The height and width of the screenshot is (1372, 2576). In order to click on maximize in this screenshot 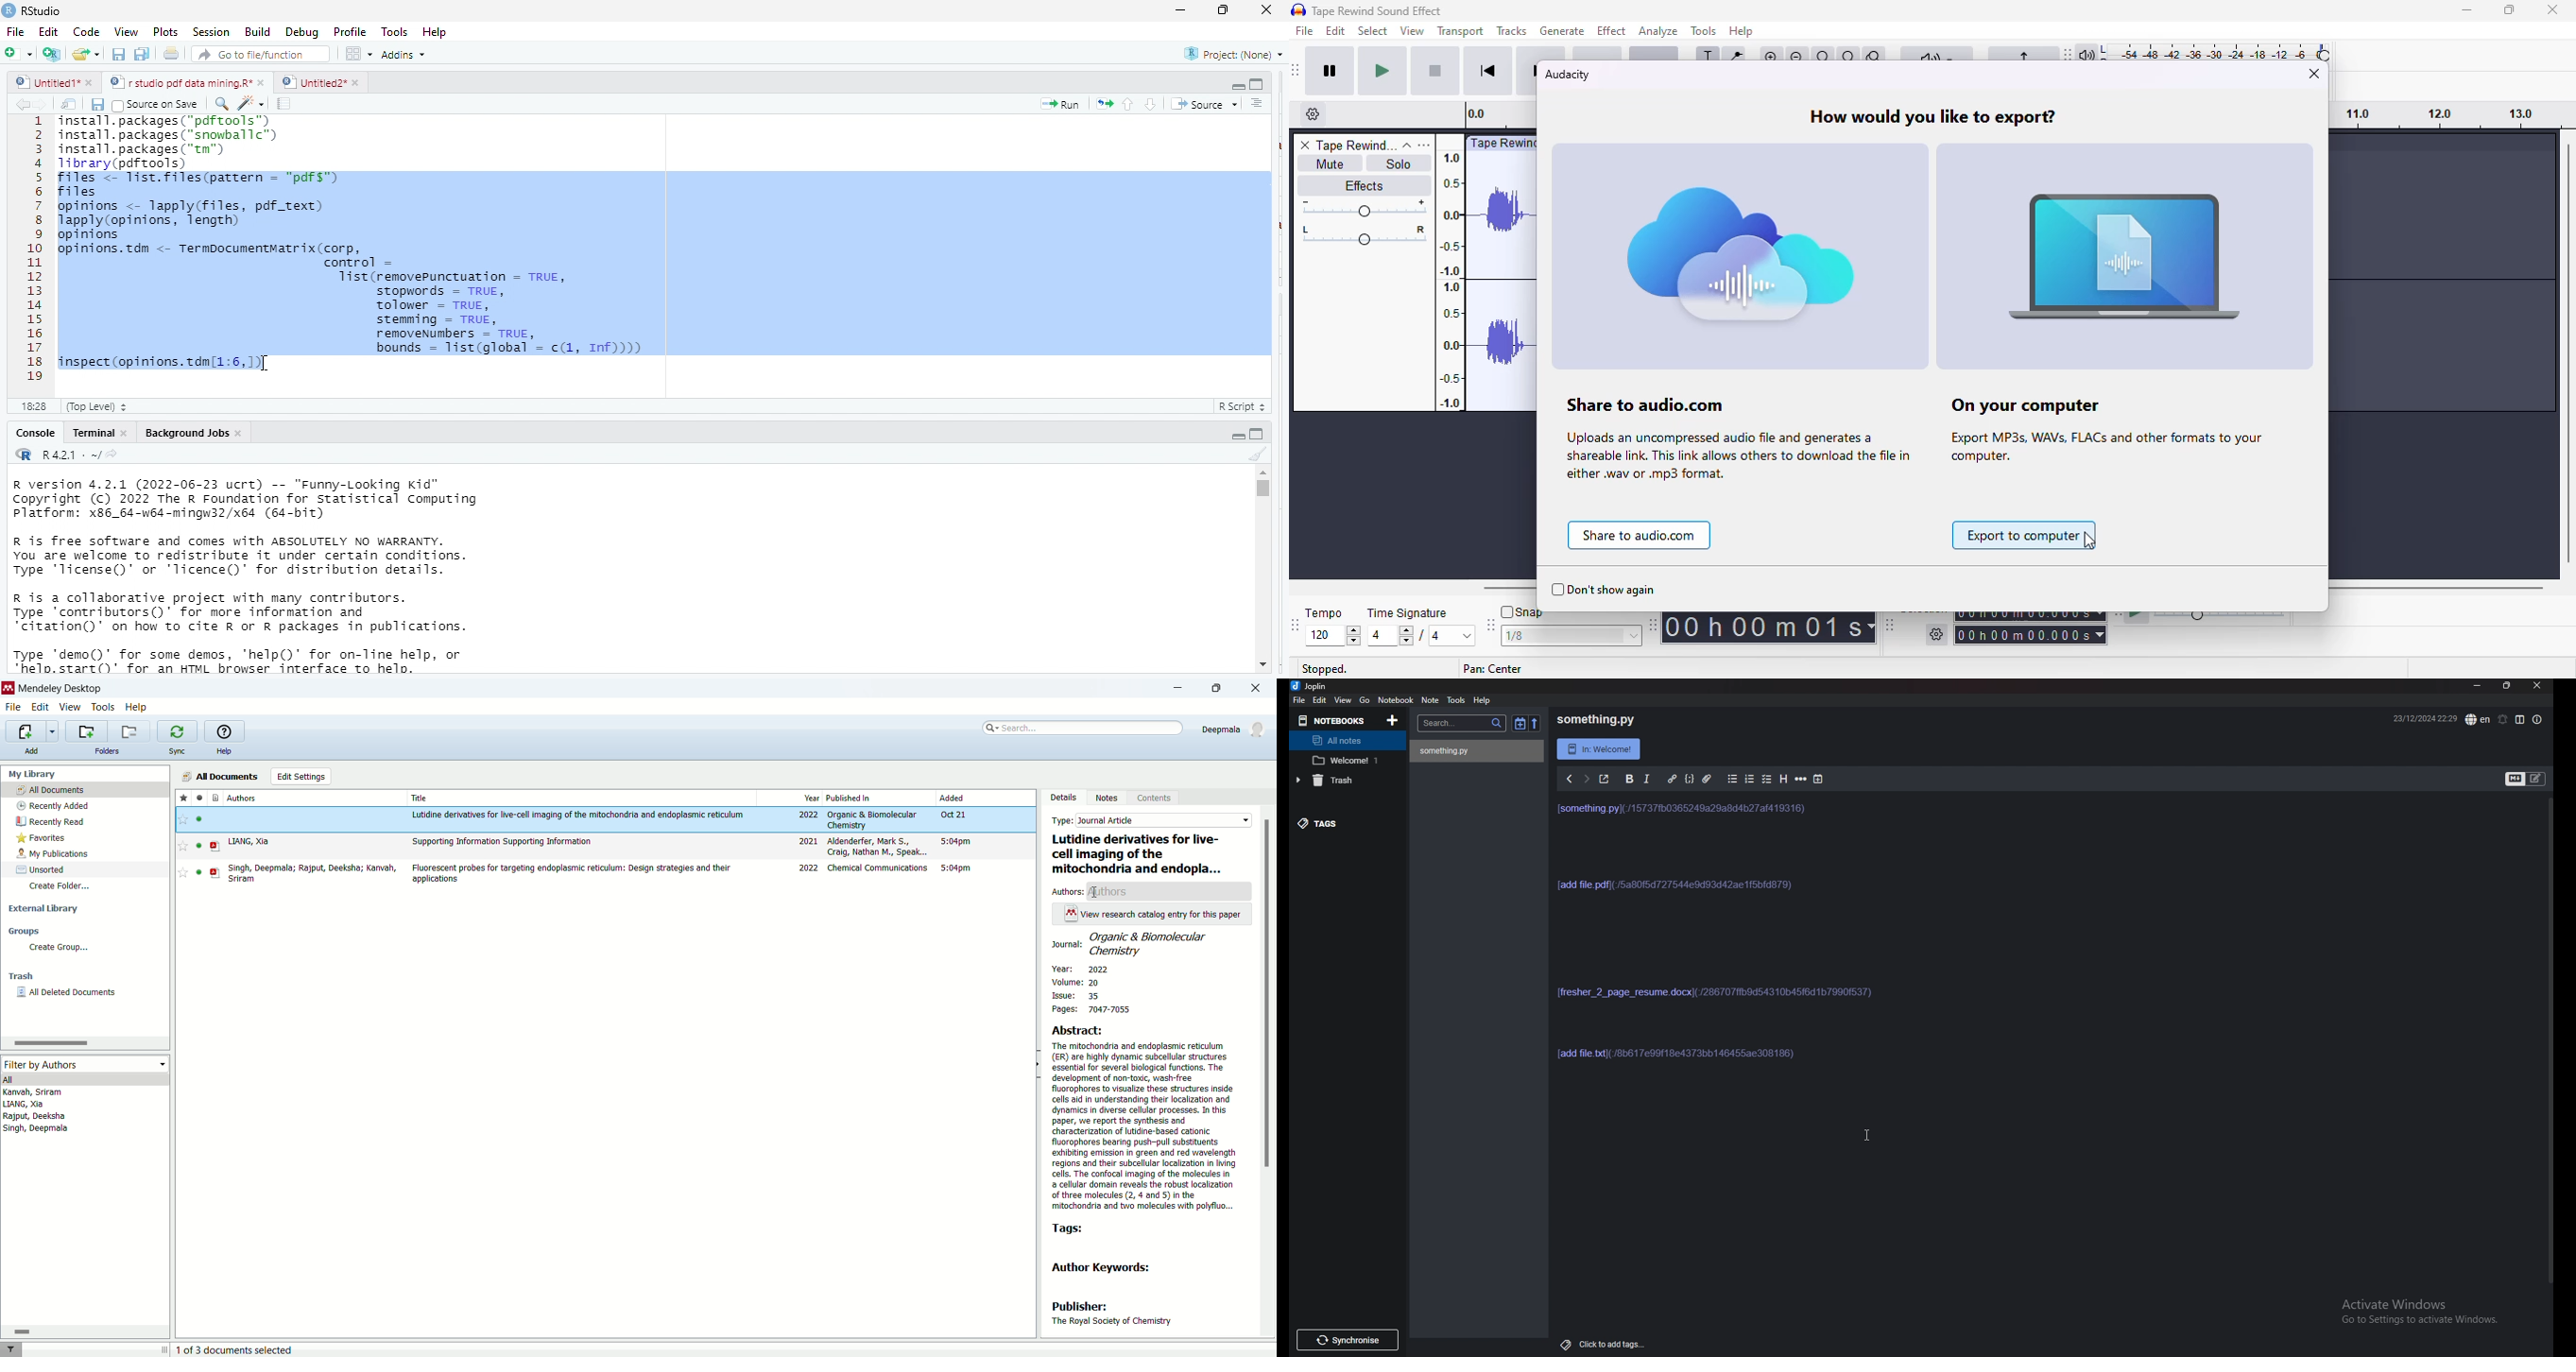, I will do `click(1226, 11)`.